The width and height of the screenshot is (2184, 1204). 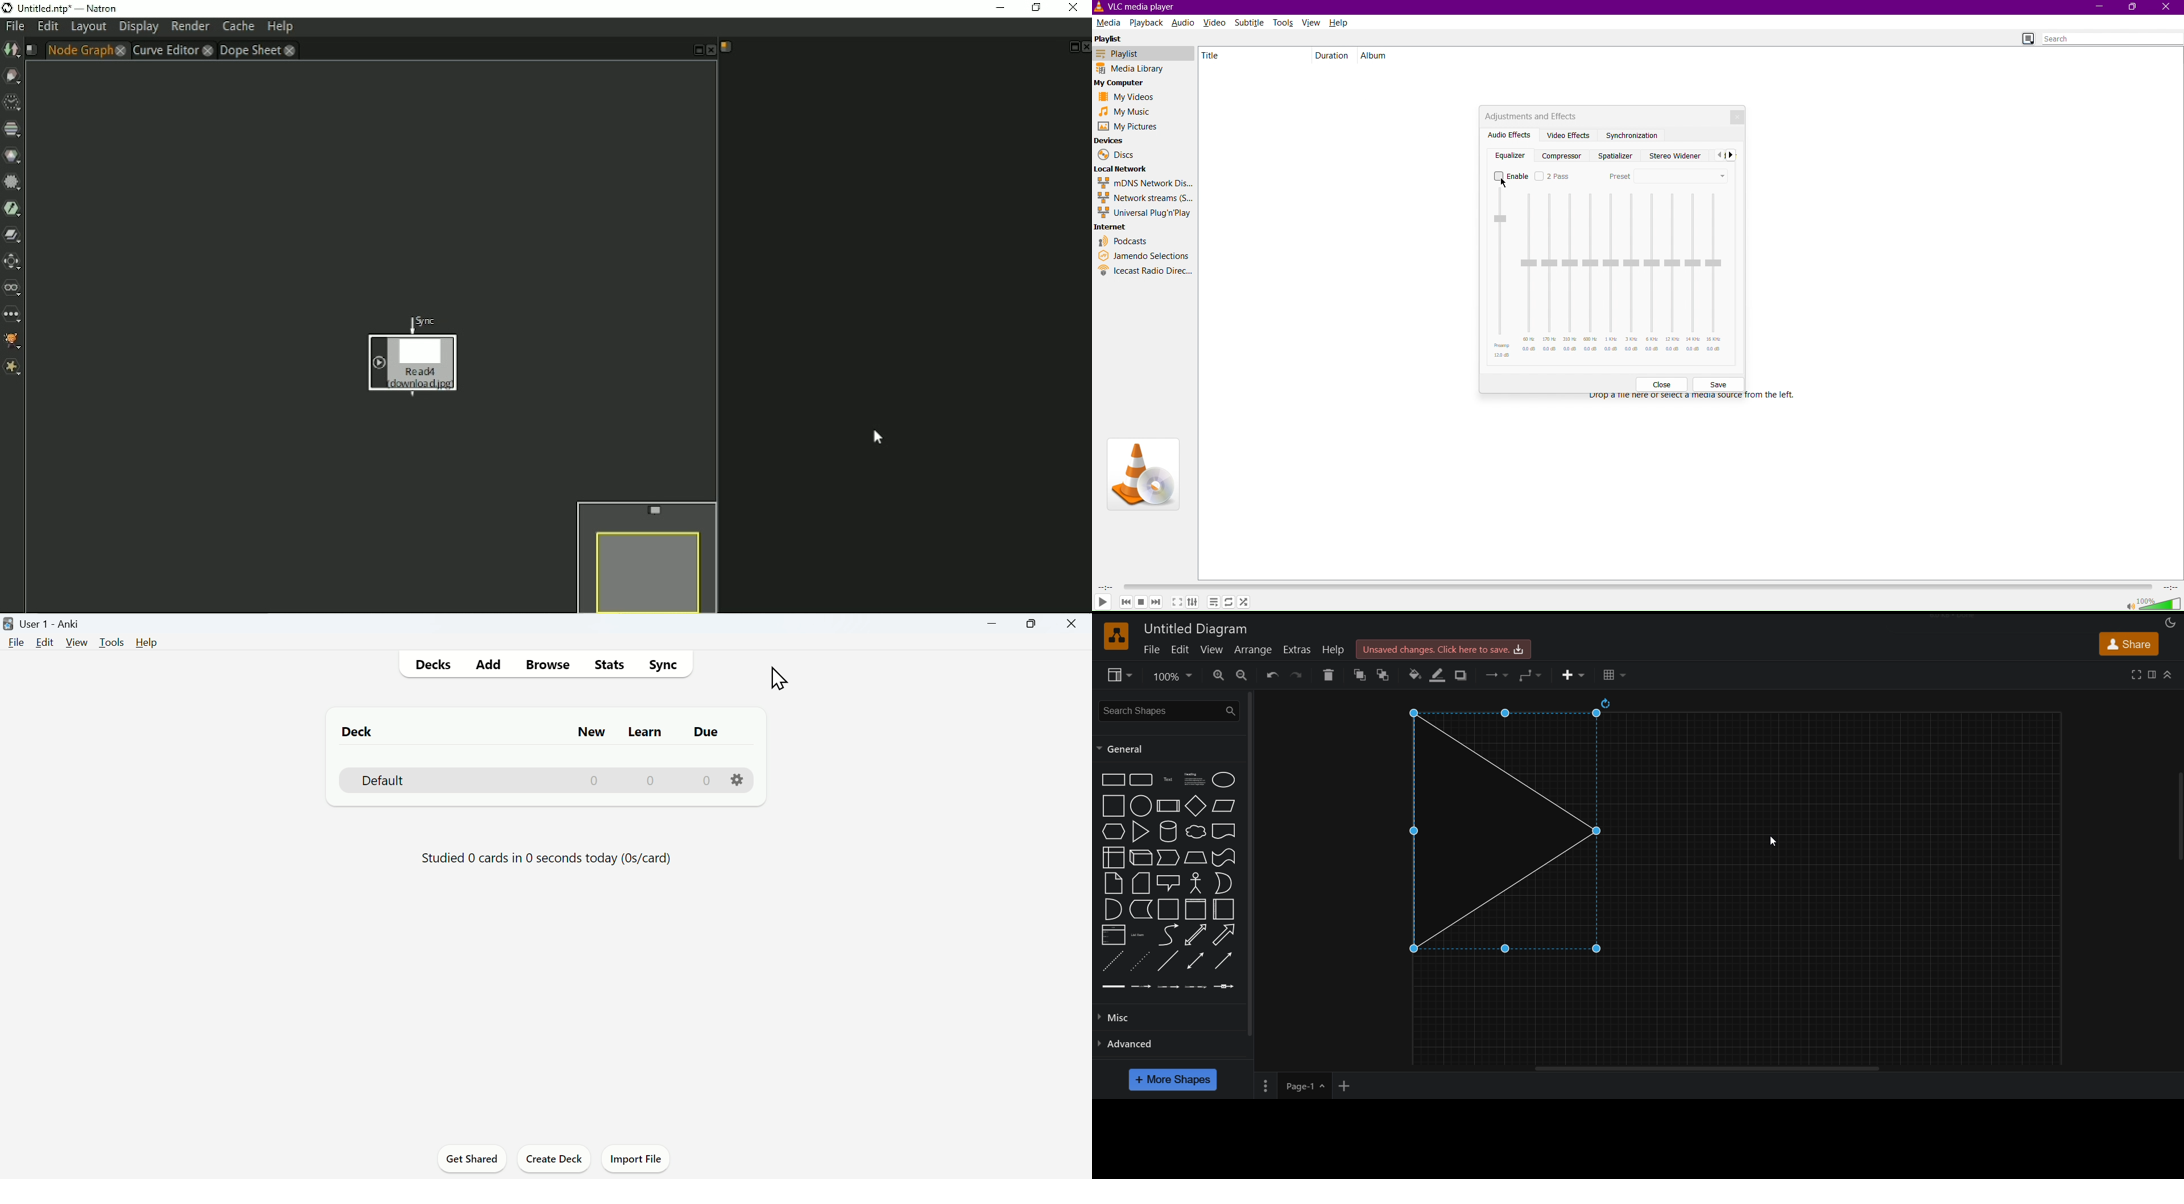 What do you see at coordinates (1384, 674) in the screenshot?
I see `to back` at bounding box center [1384, 674].